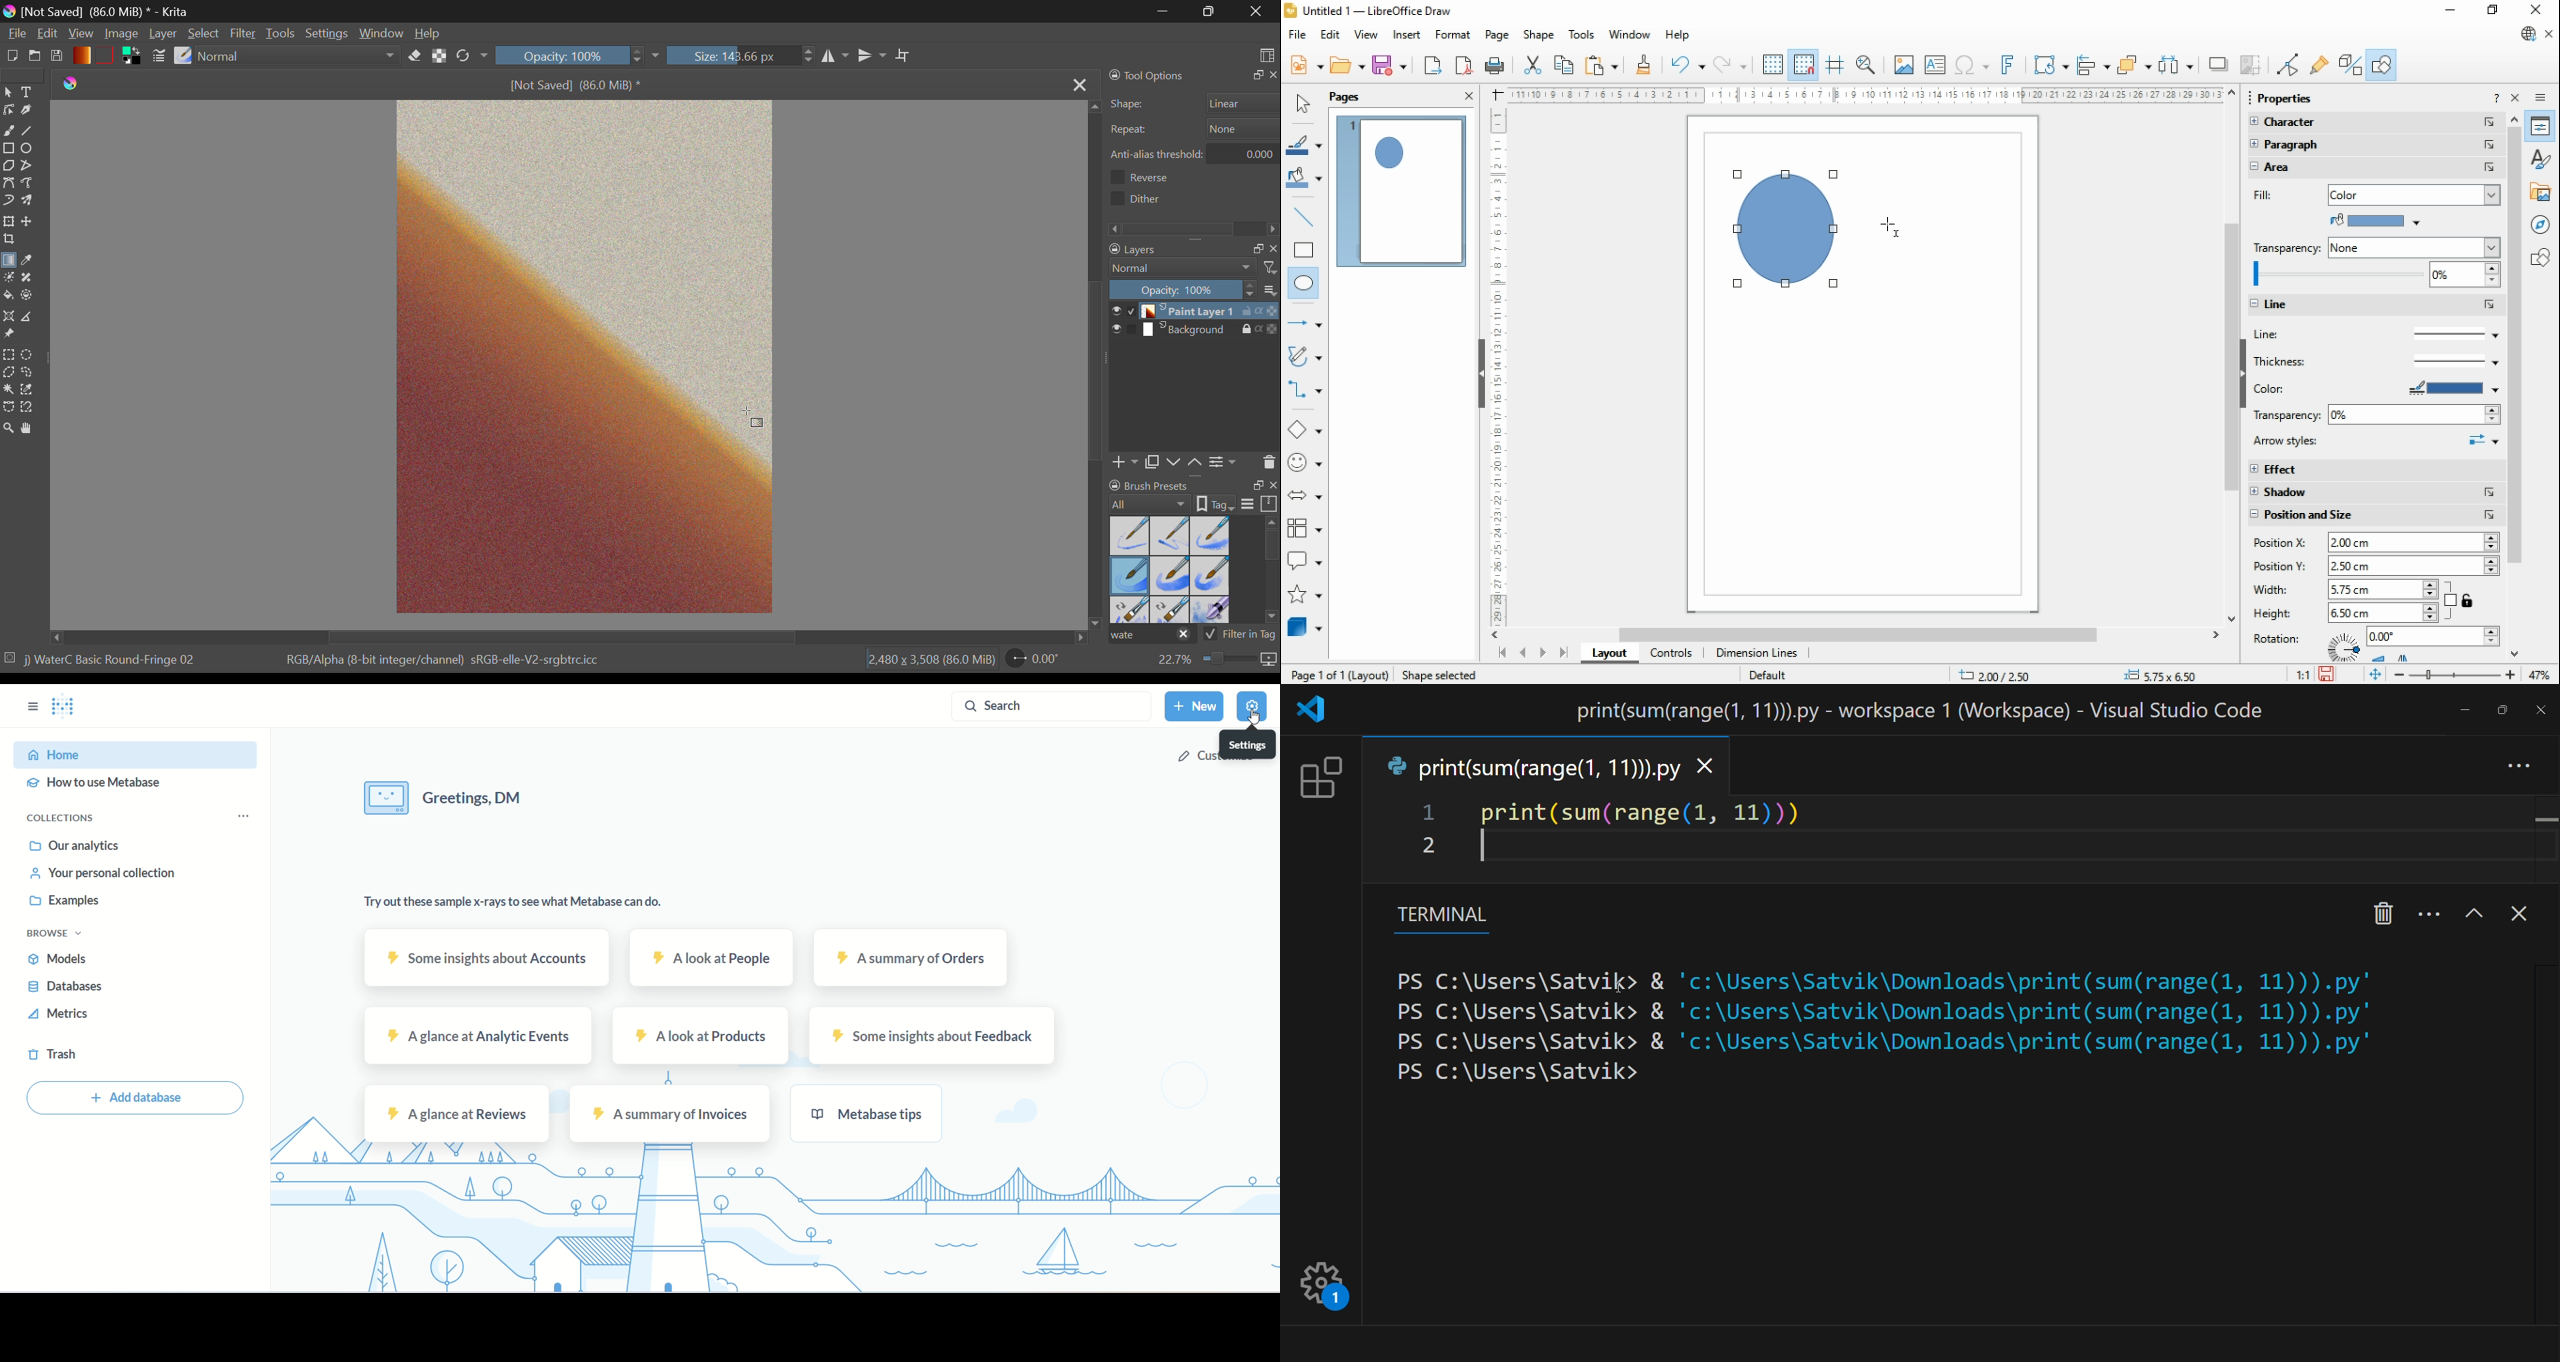 Image resolution: width=2576 pixels, height=1372 pixels. I want to click on Default, so click(1767, 673).